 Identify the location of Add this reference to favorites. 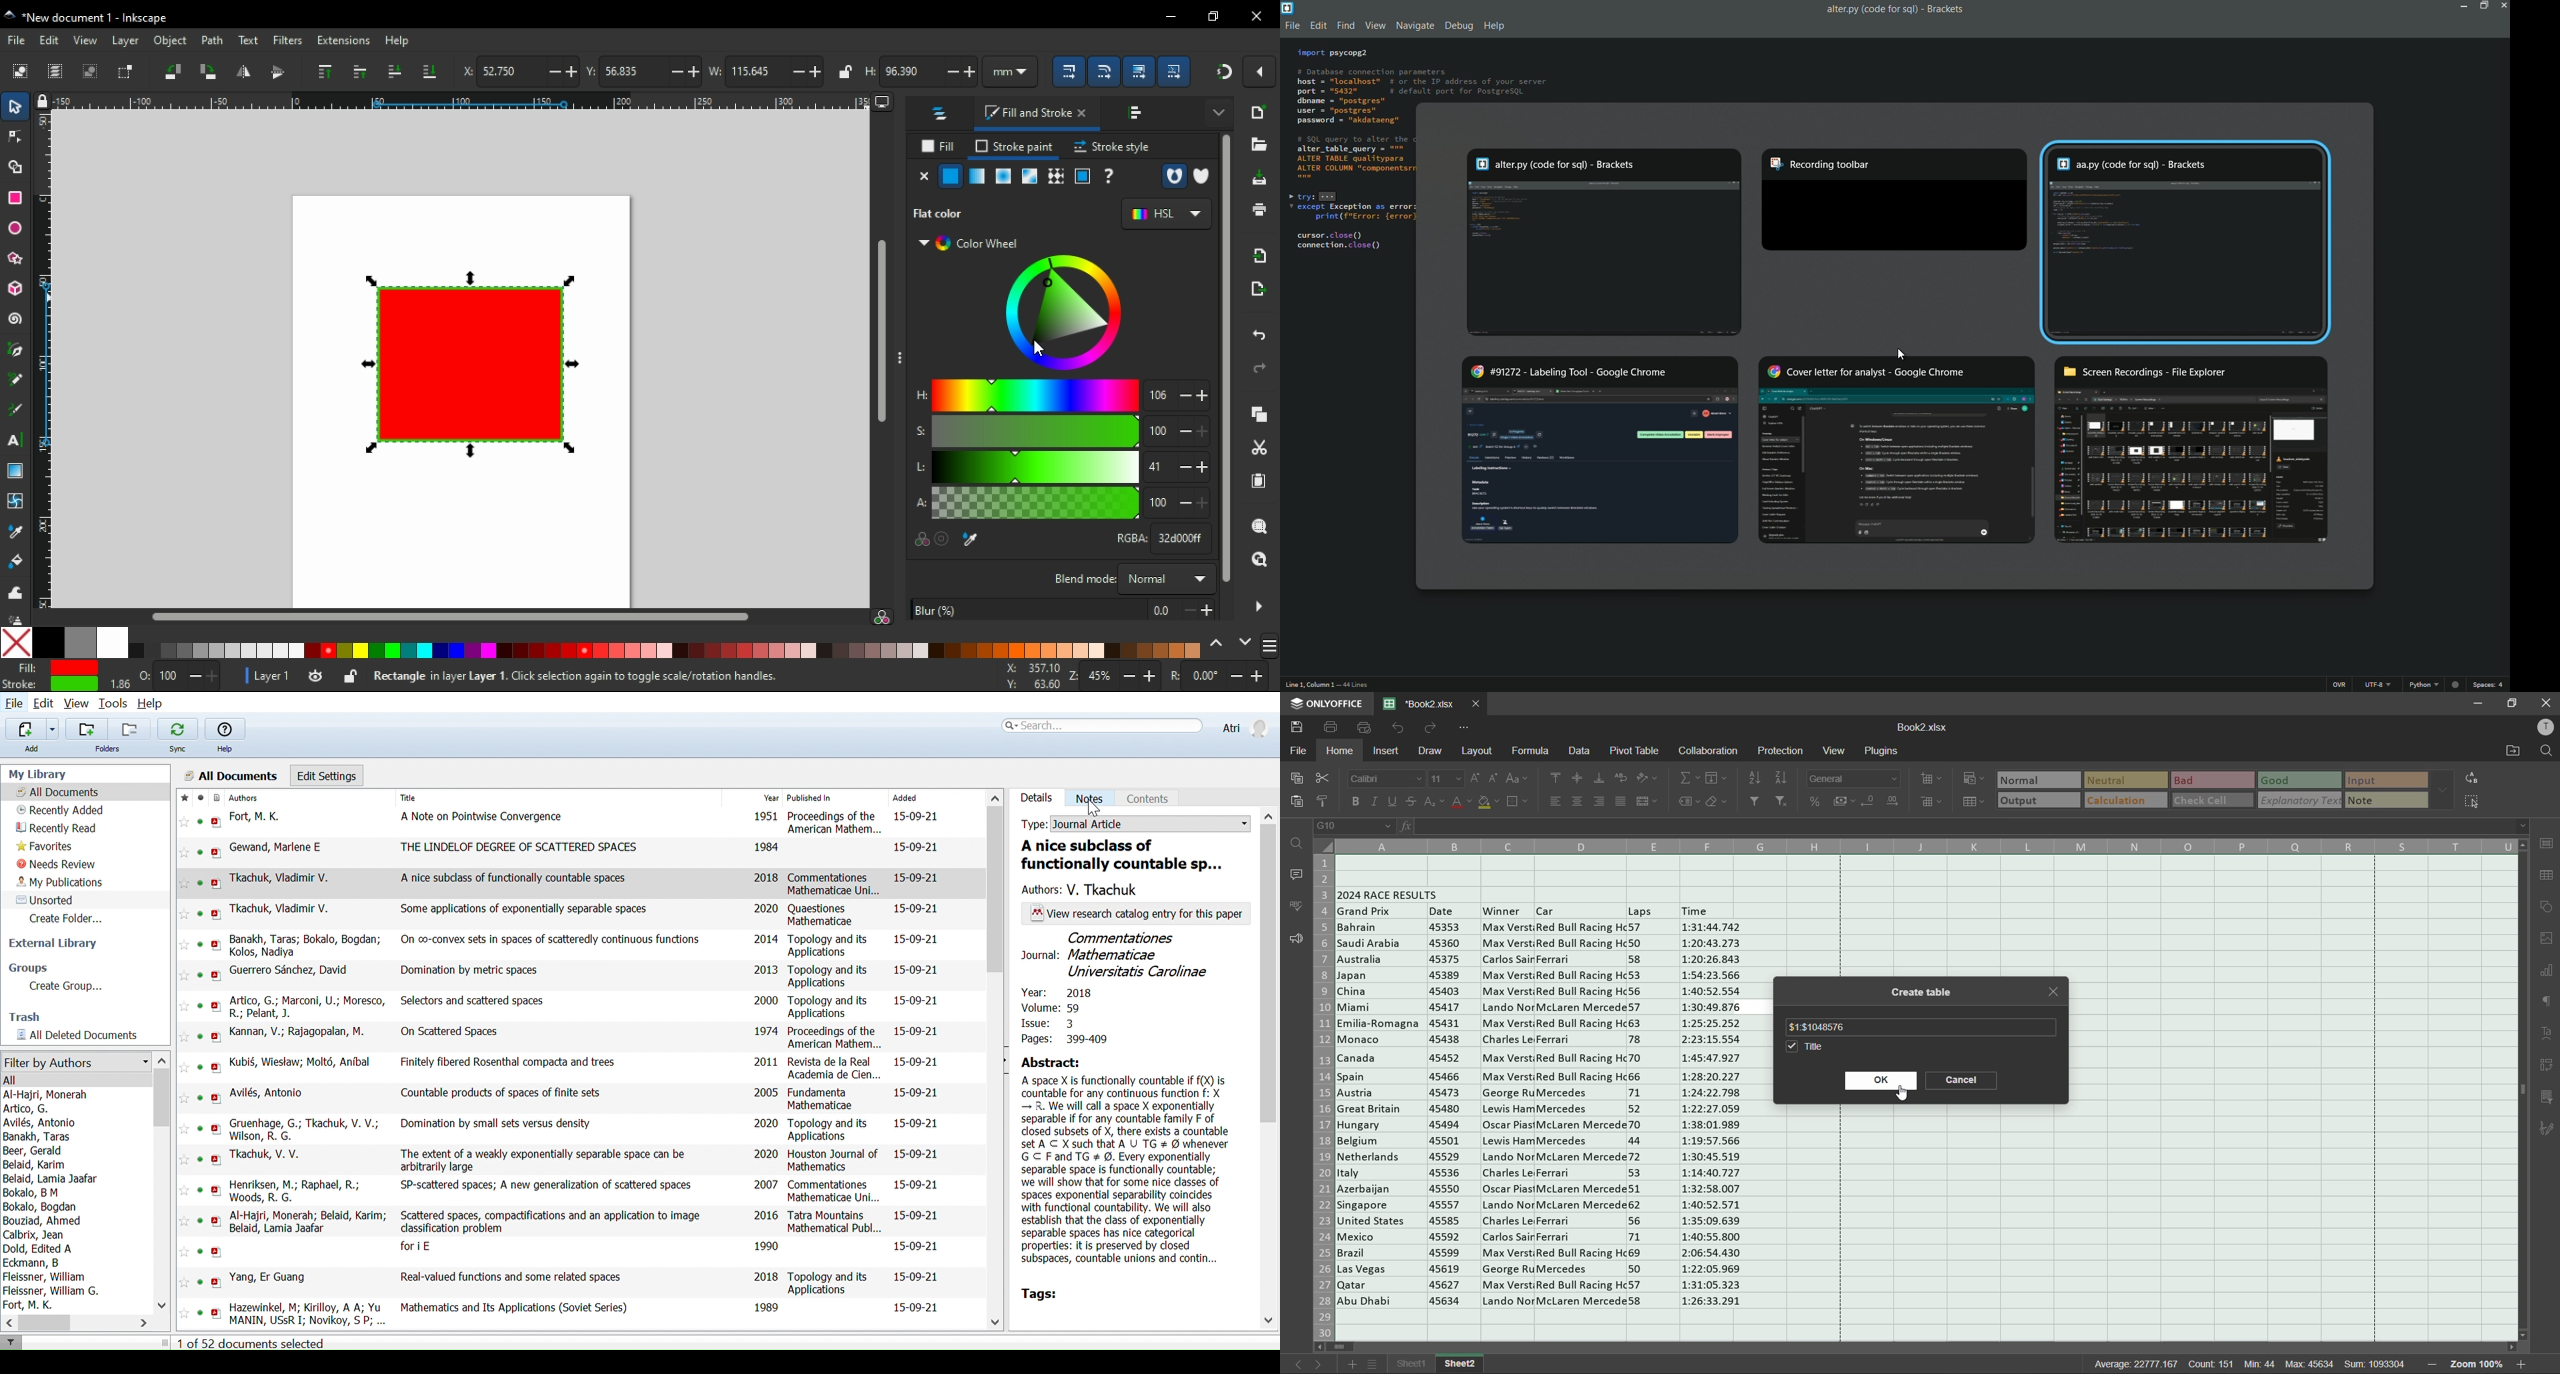
(184, 1190).